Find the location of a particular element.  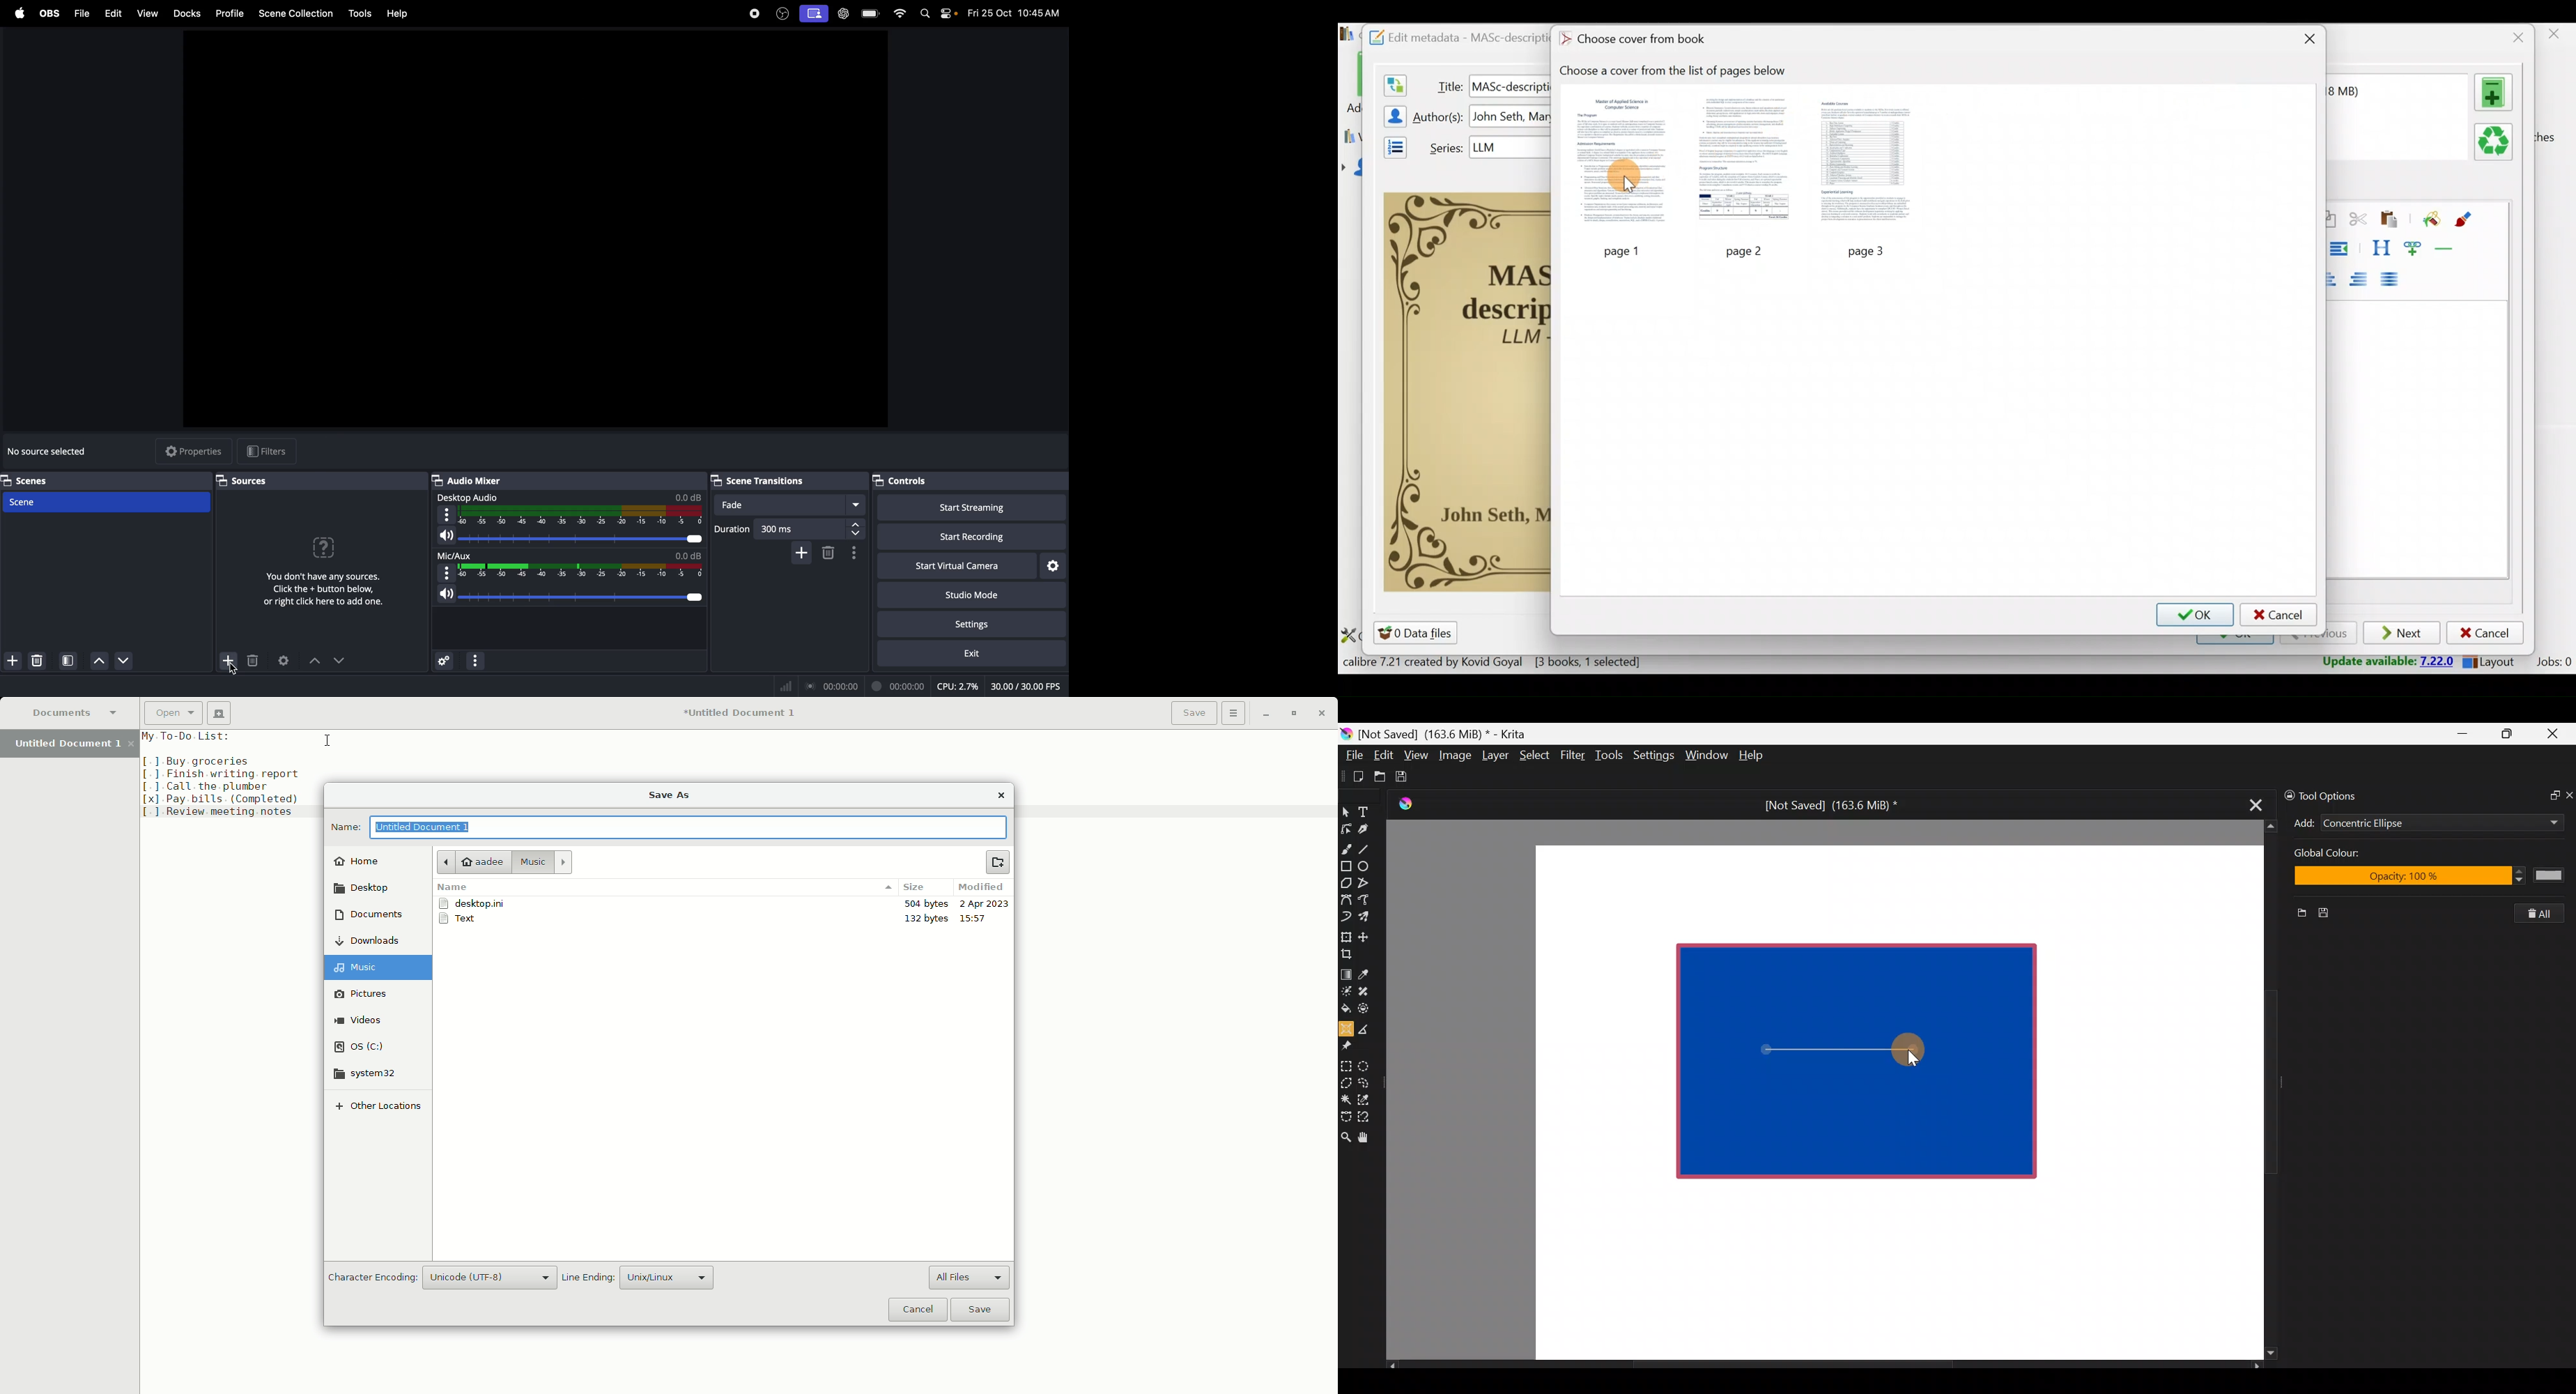

Maximize is located at coordinates (2507, 733).